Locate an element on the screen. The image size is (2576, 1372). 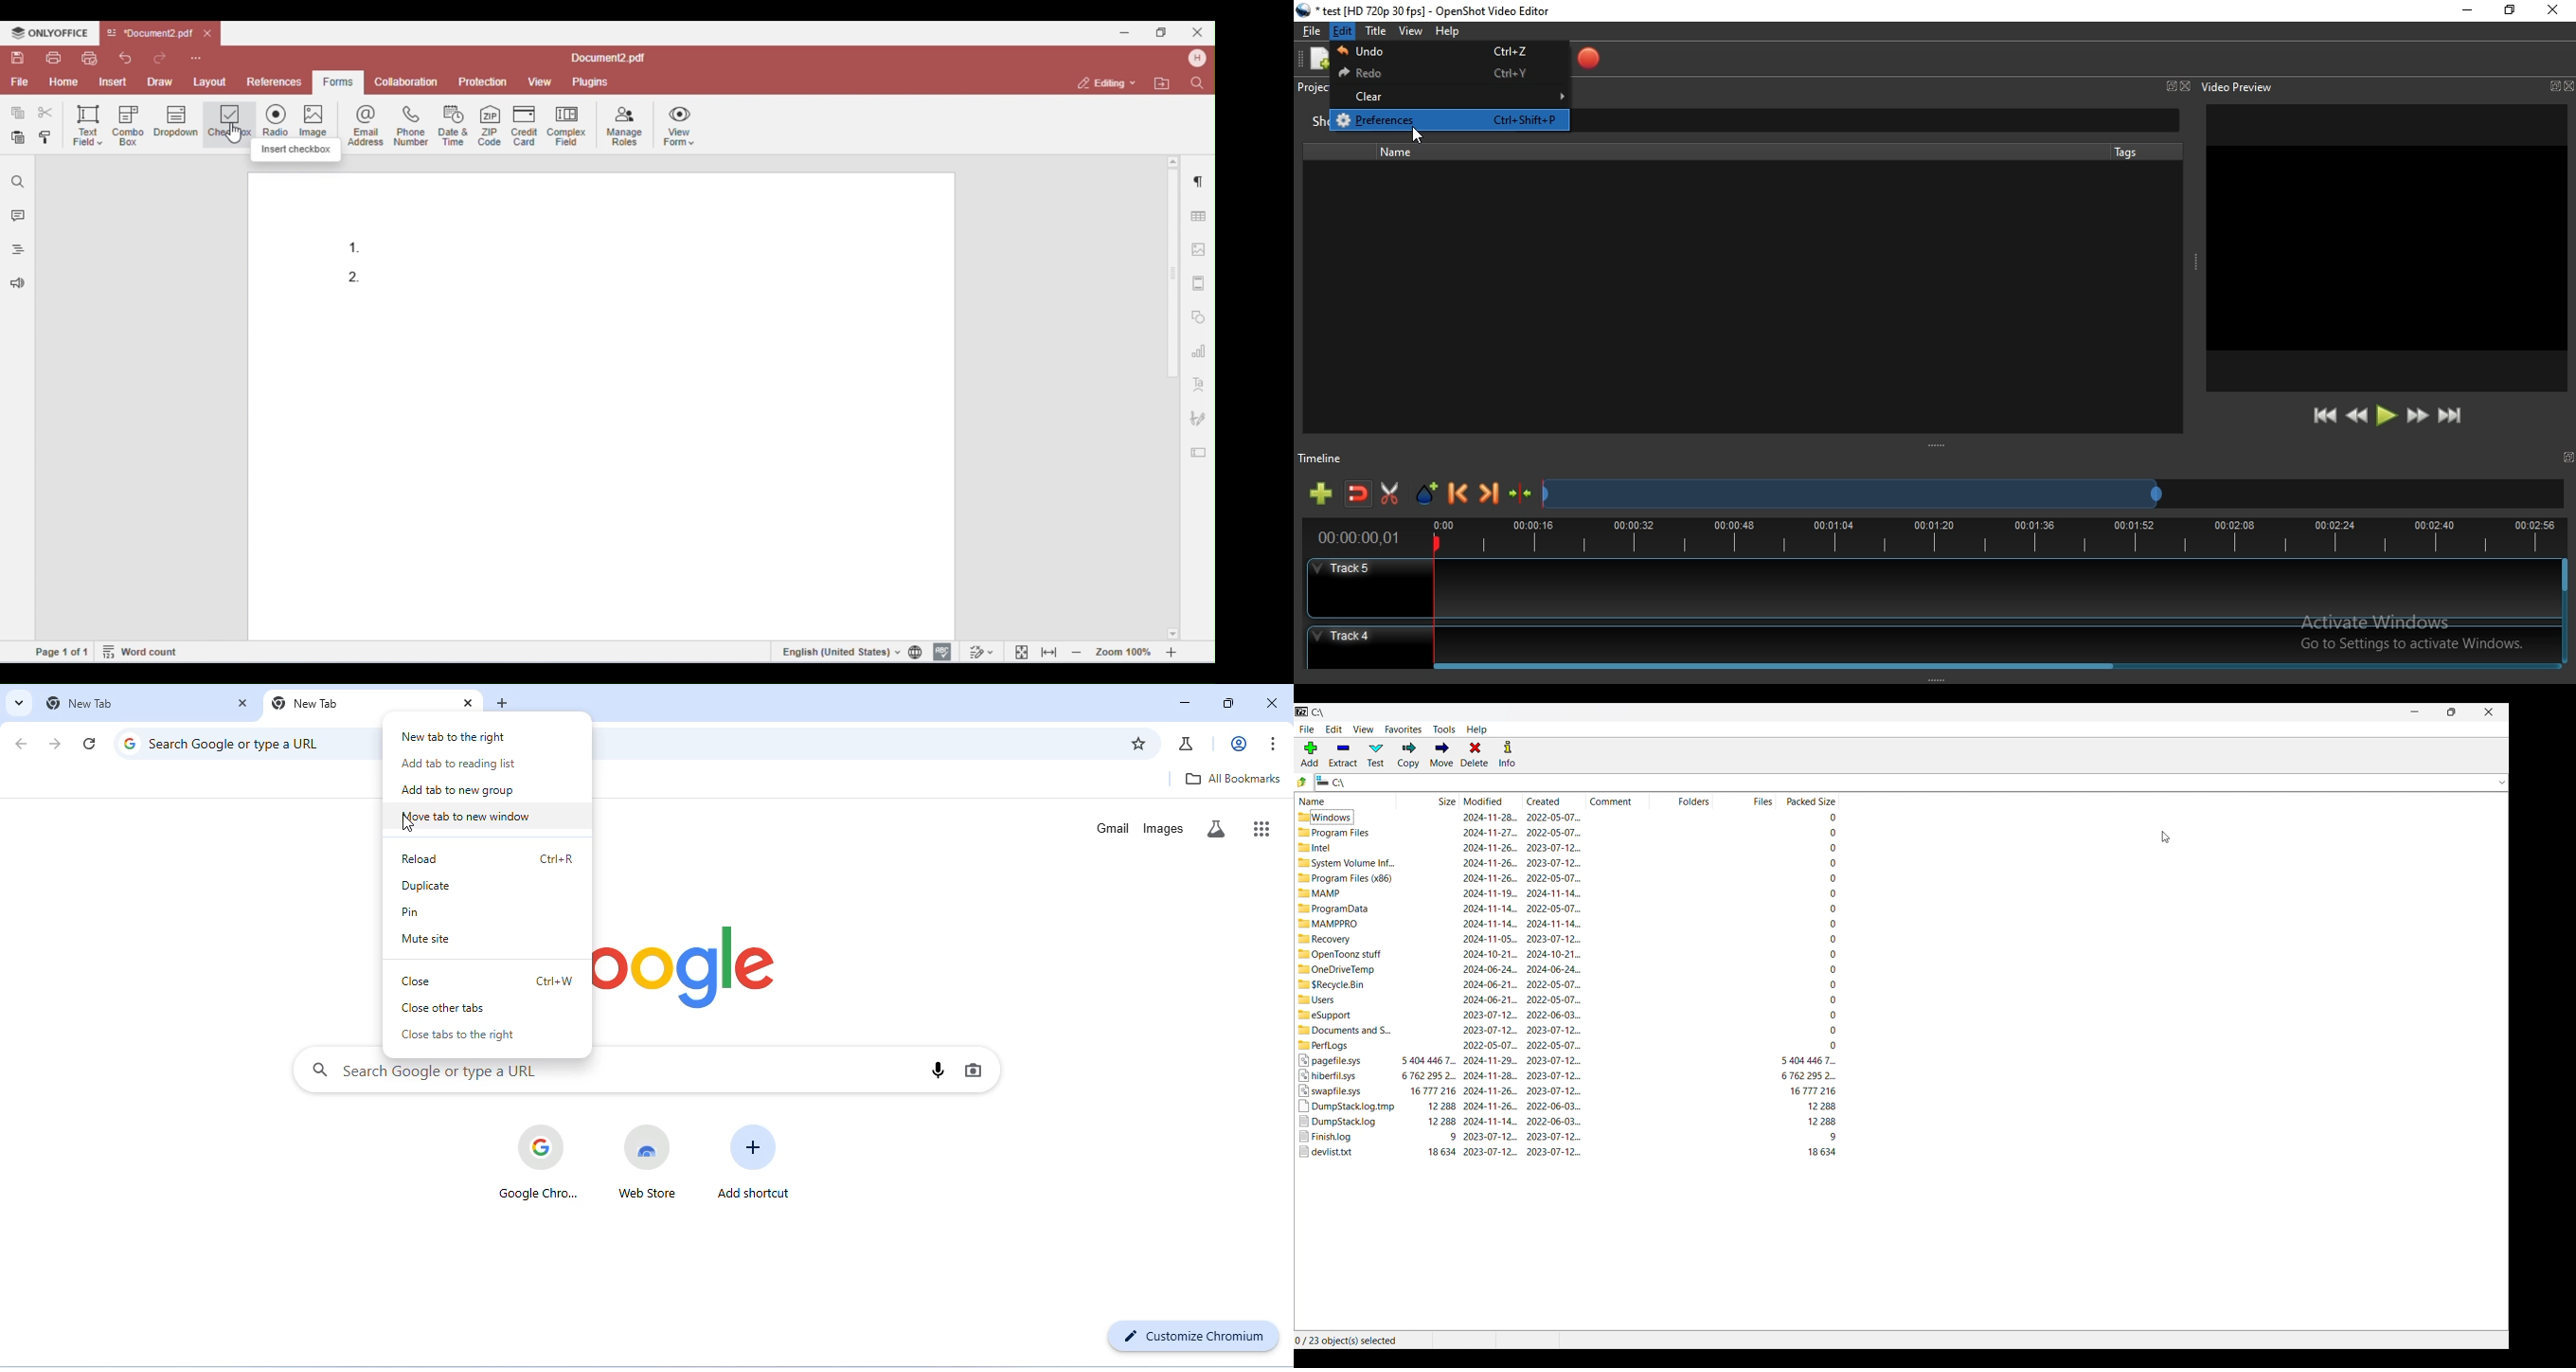
$Recycle.Bin is located at coordinates (1339, 984).